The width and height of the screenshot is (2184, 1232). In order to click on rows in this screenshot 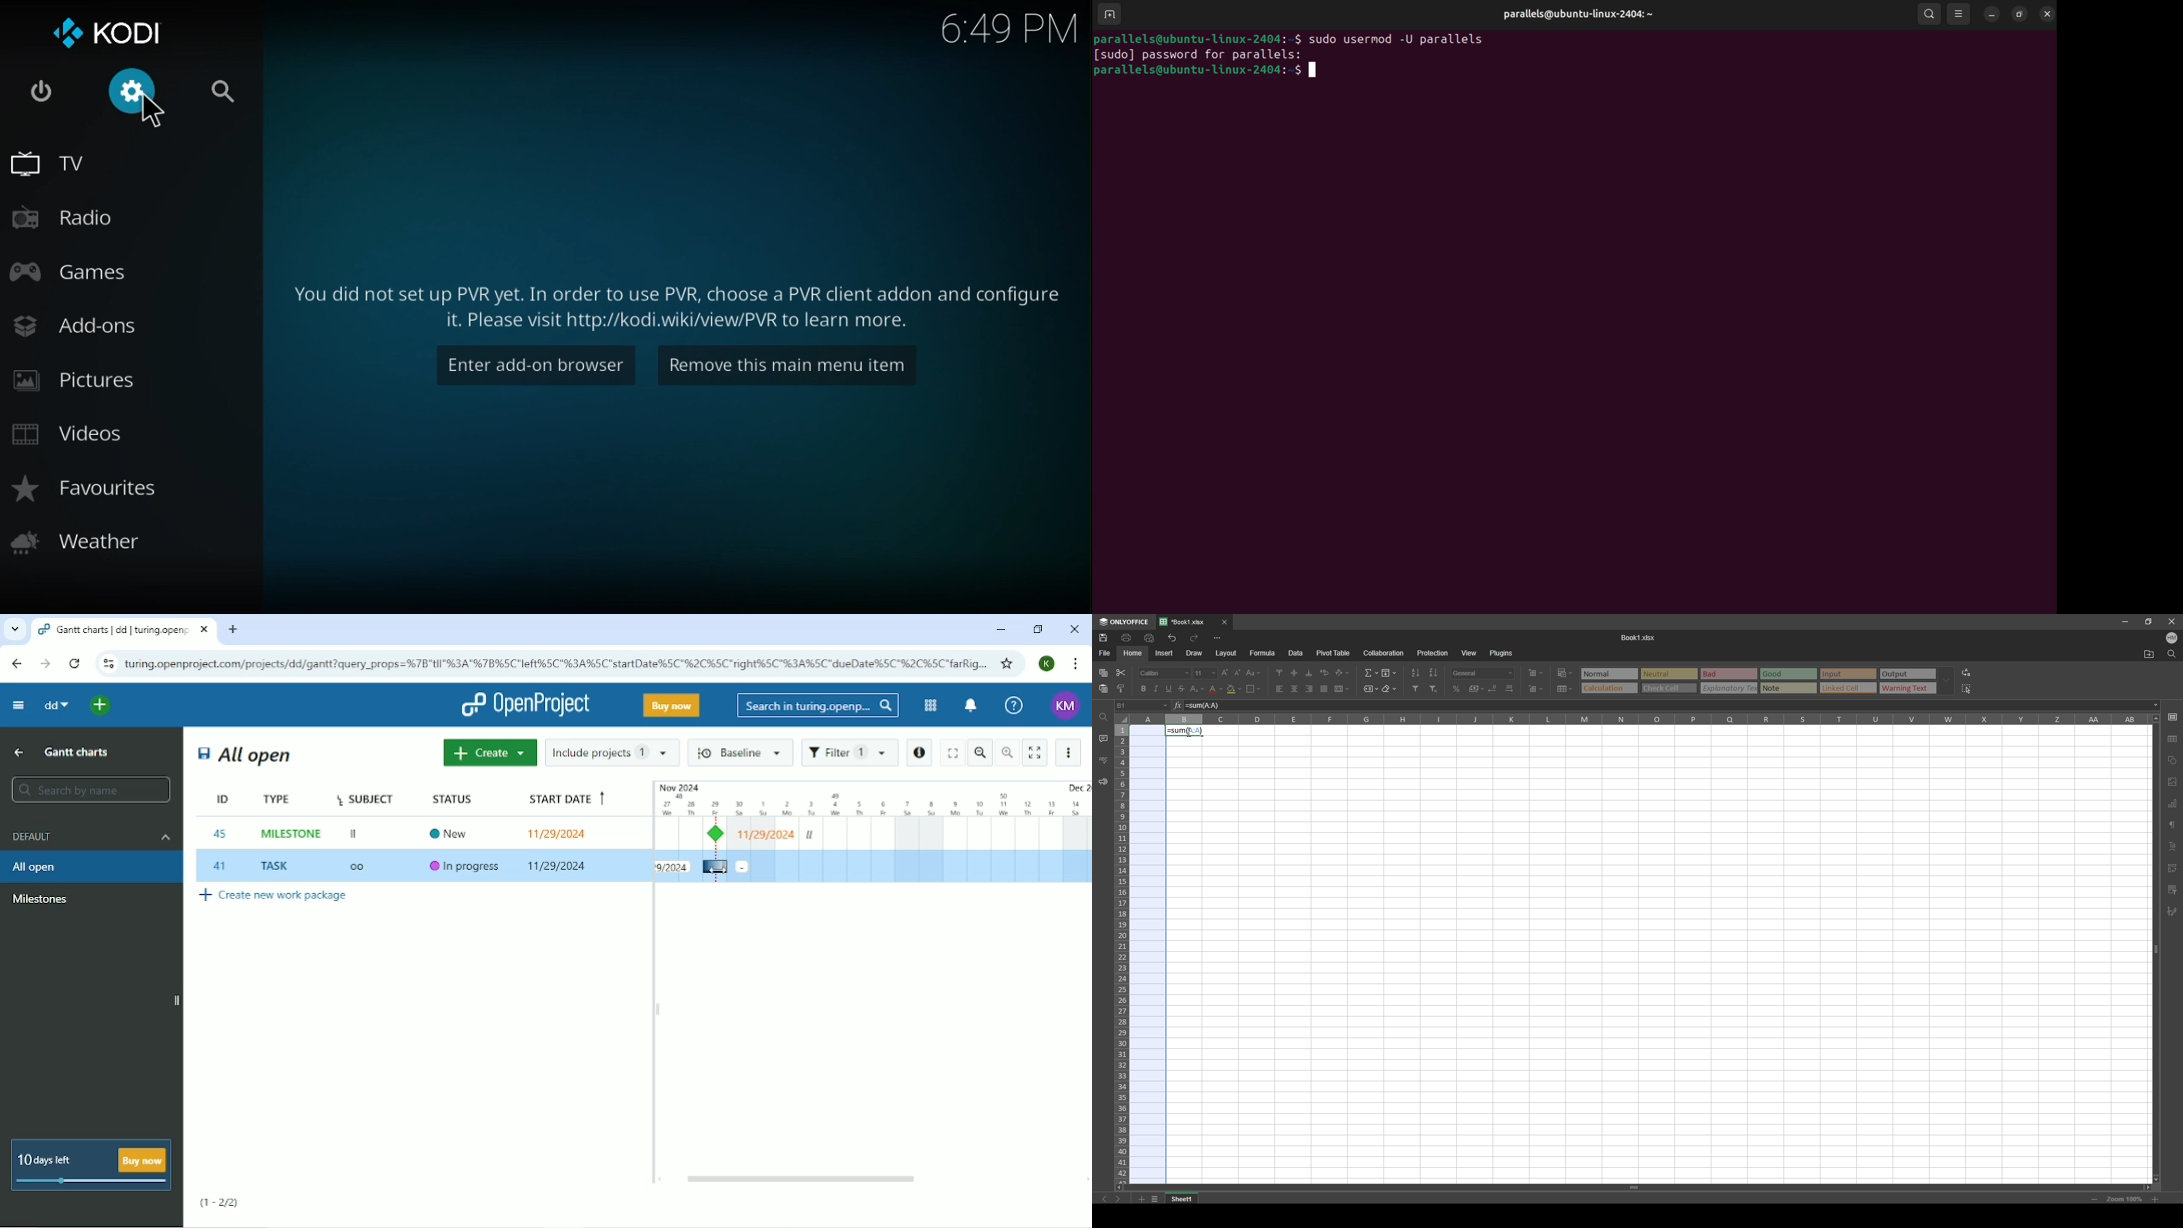, I will do `click(1121, 952)`.